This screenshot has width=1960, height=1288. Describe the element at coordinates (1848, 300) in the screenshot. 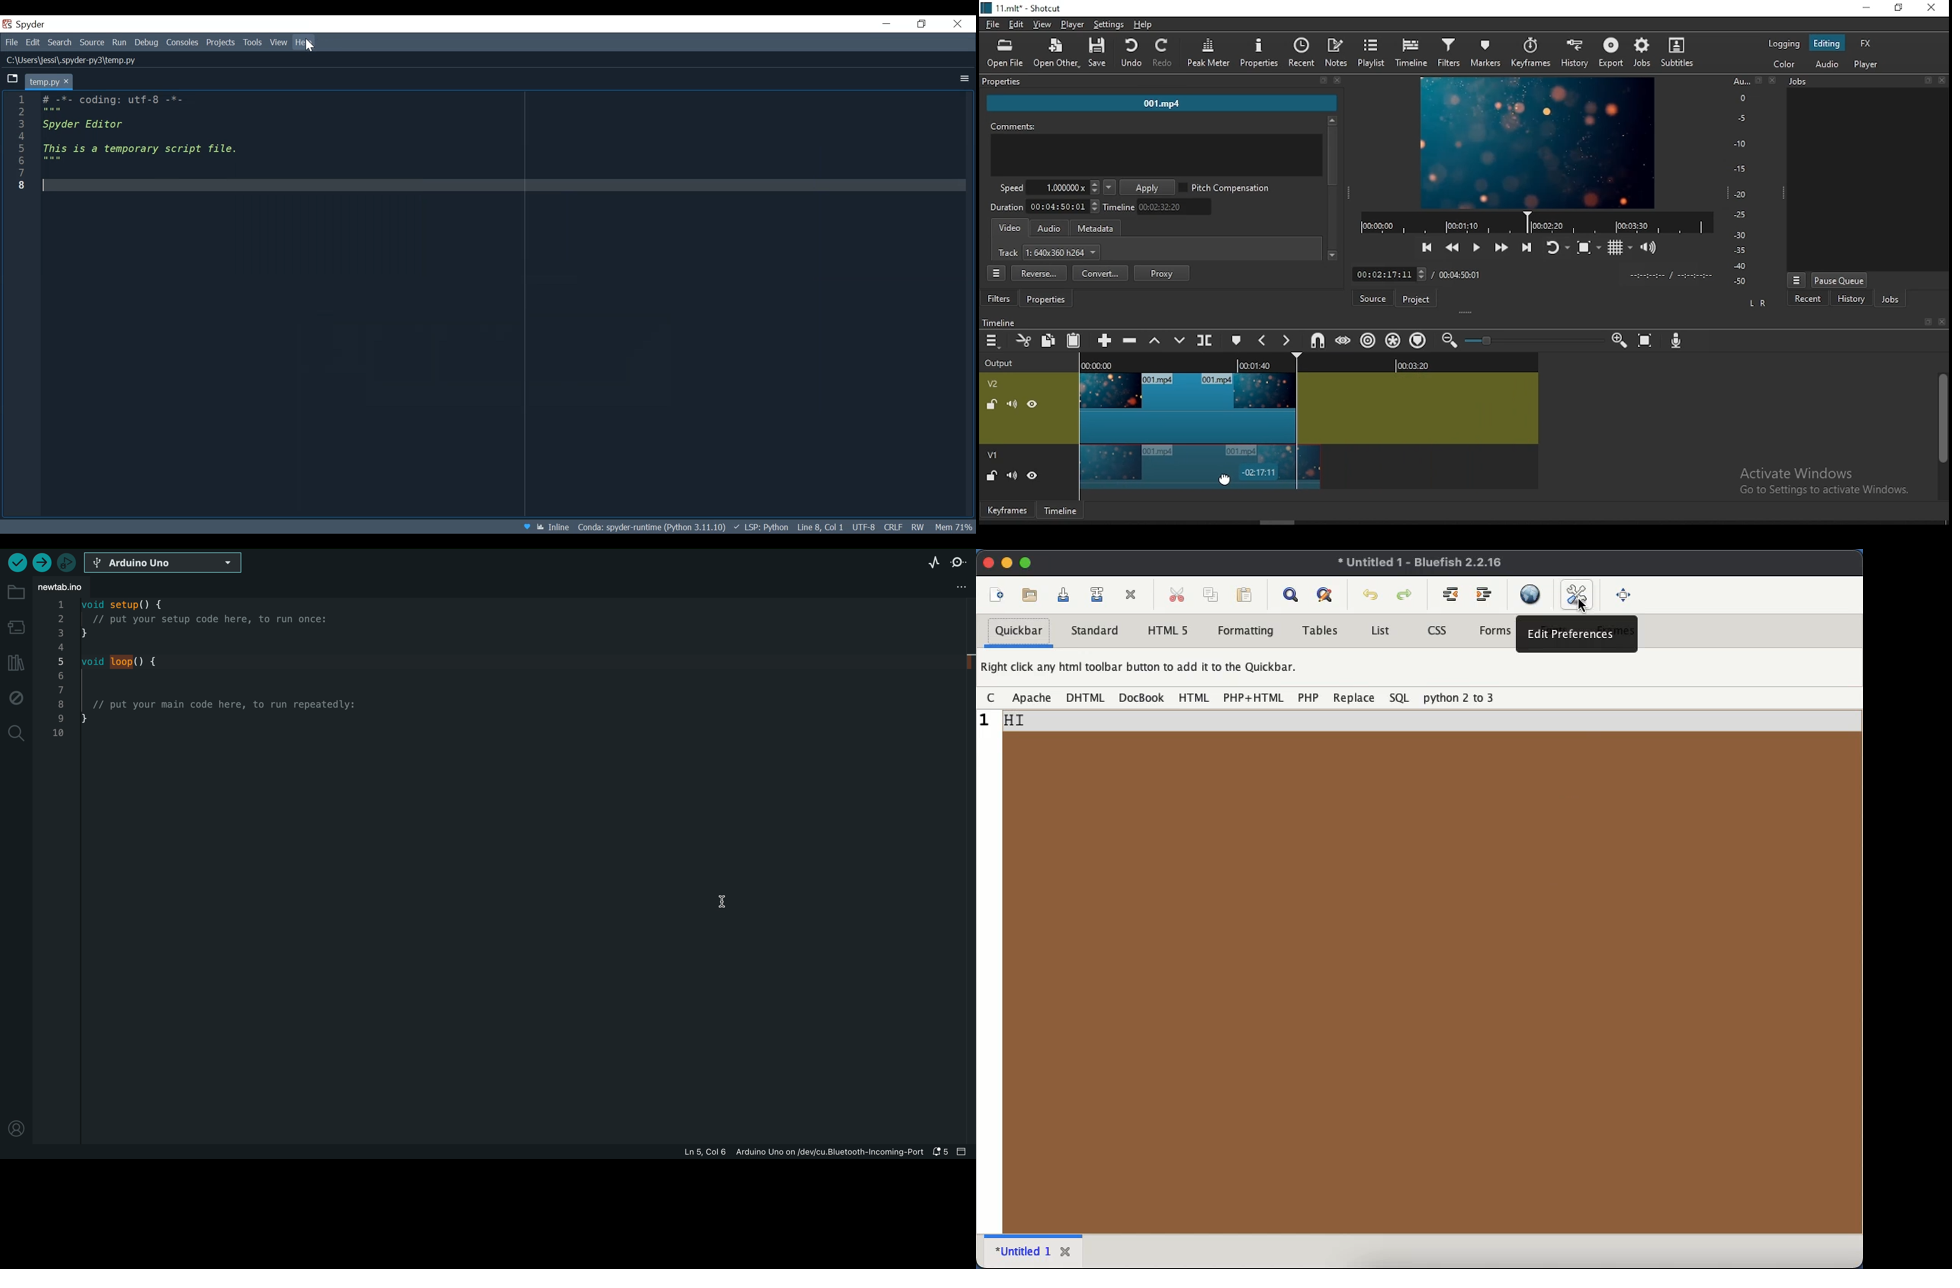

I see `history` at that location.